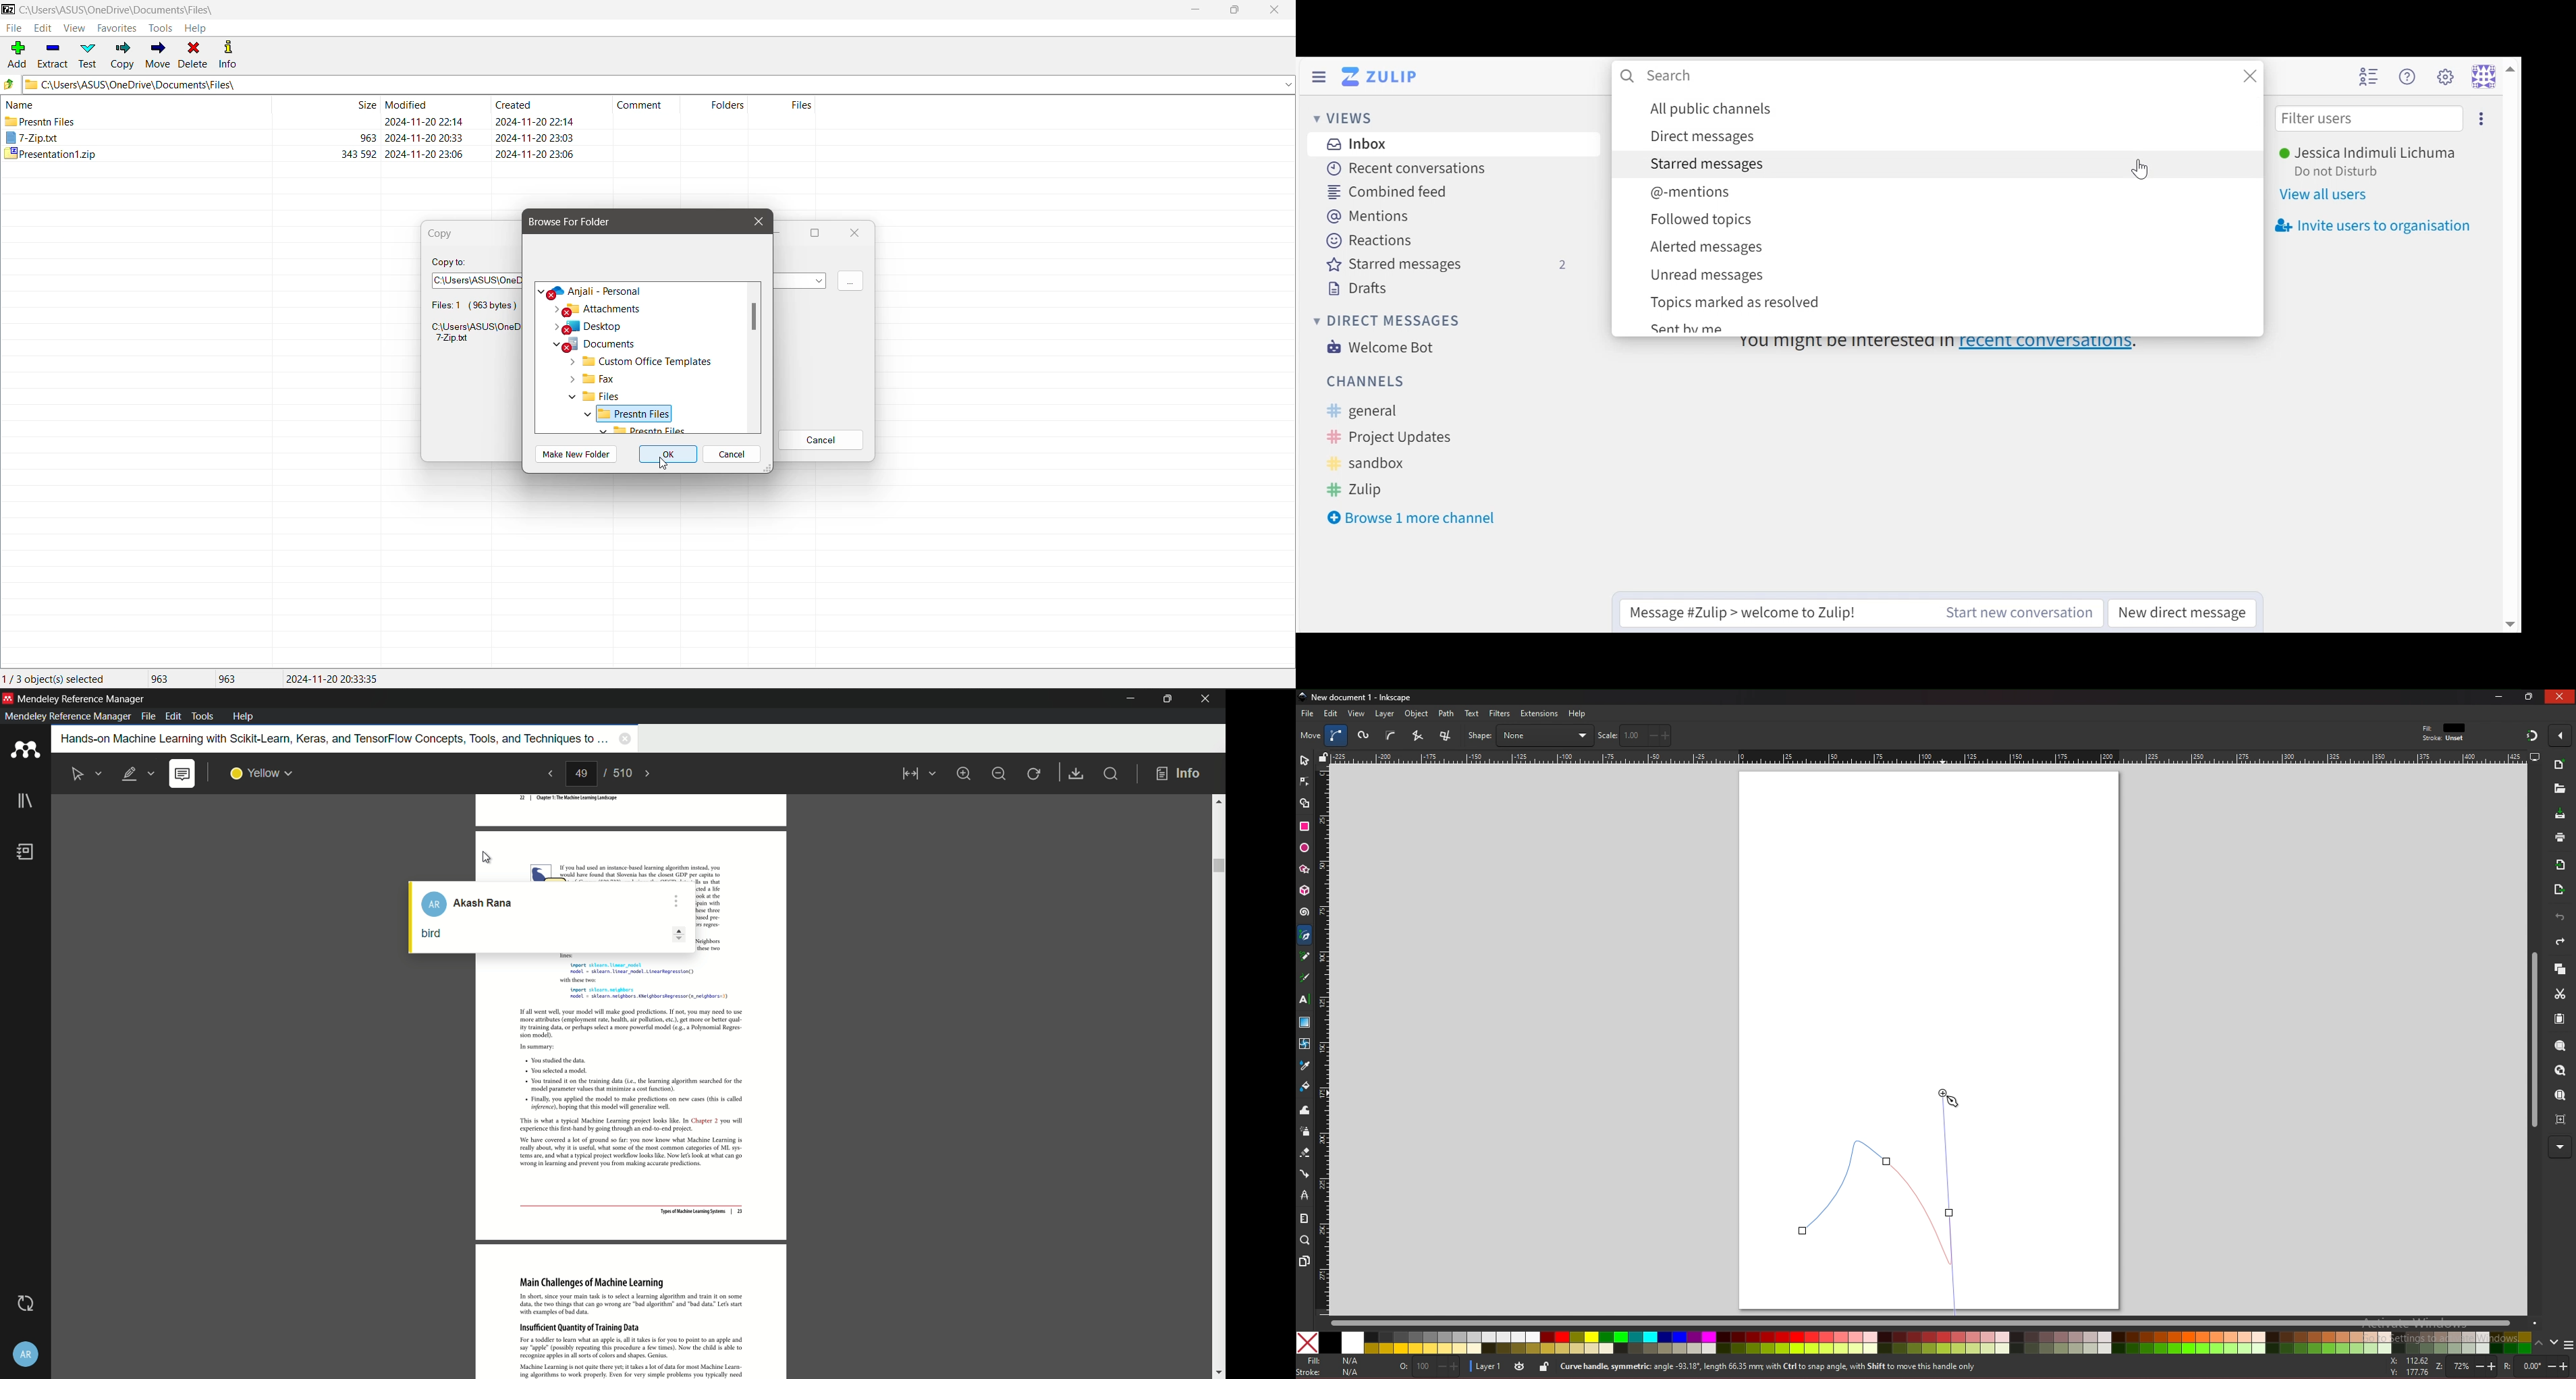 This screenshot has height=1400, width=2576. I want to click on Recent Conversations, so click(1406, 168).